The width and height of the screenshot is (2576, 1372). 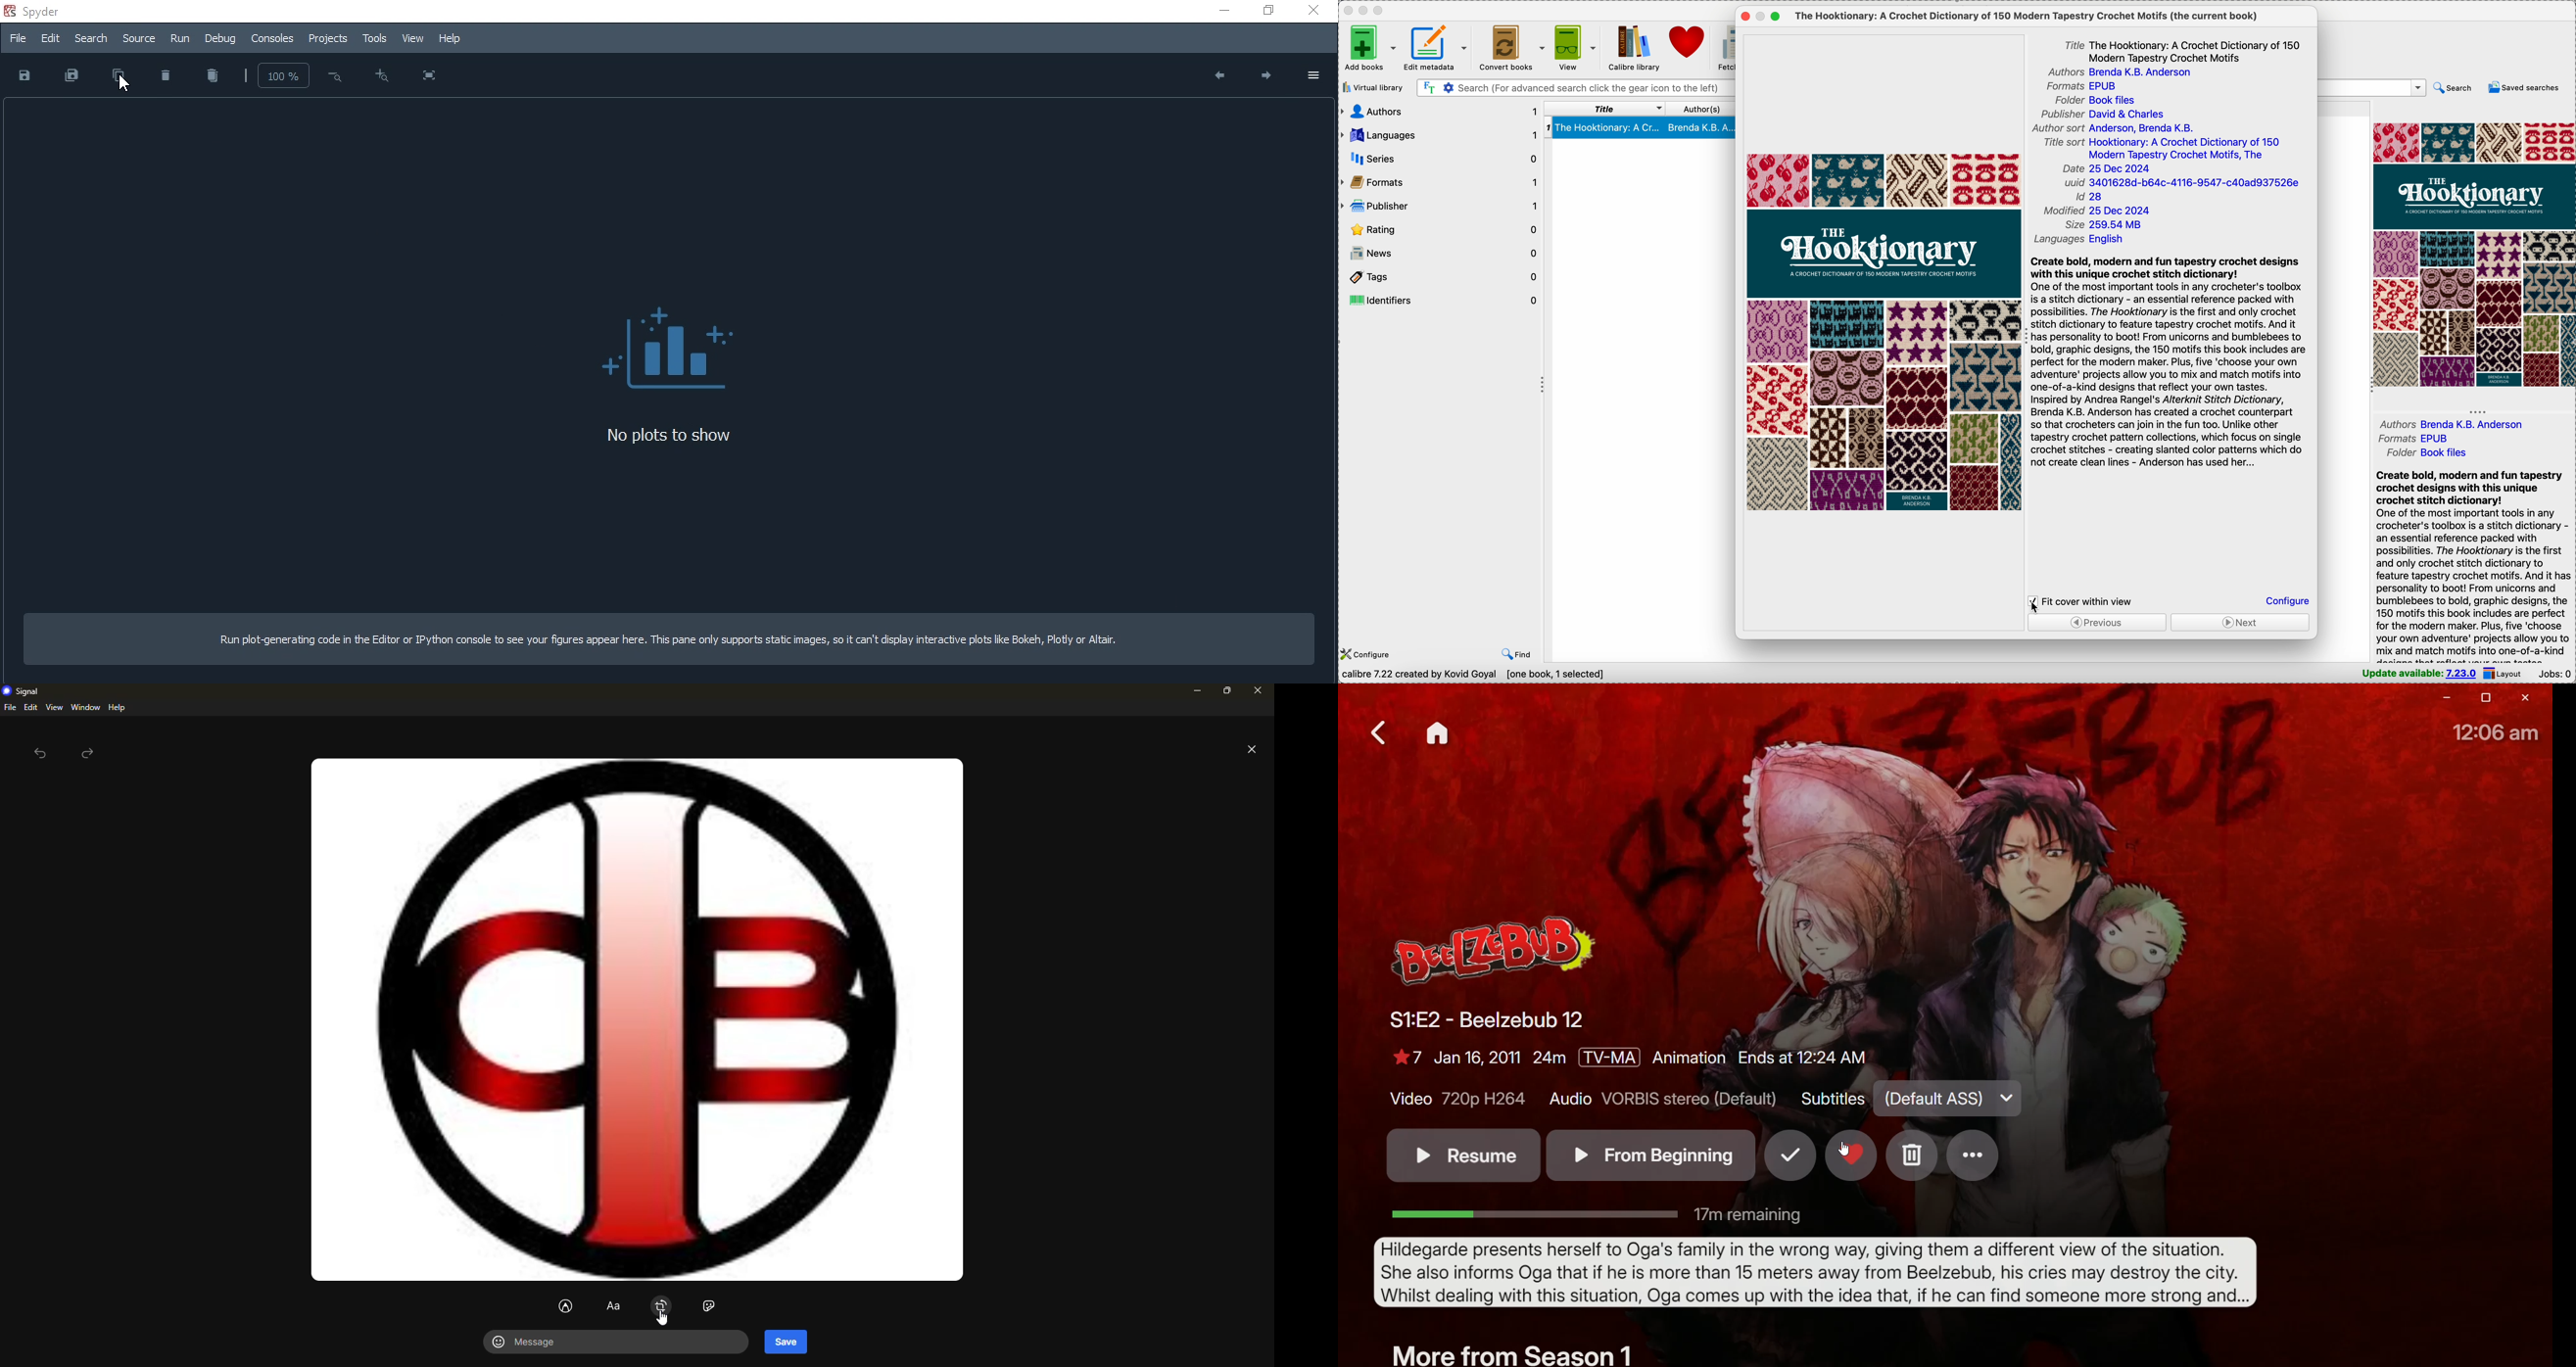 What do you see at coordinates (91, 38) in the screenshot?
I see `Search` at bounding box center [91, 38].